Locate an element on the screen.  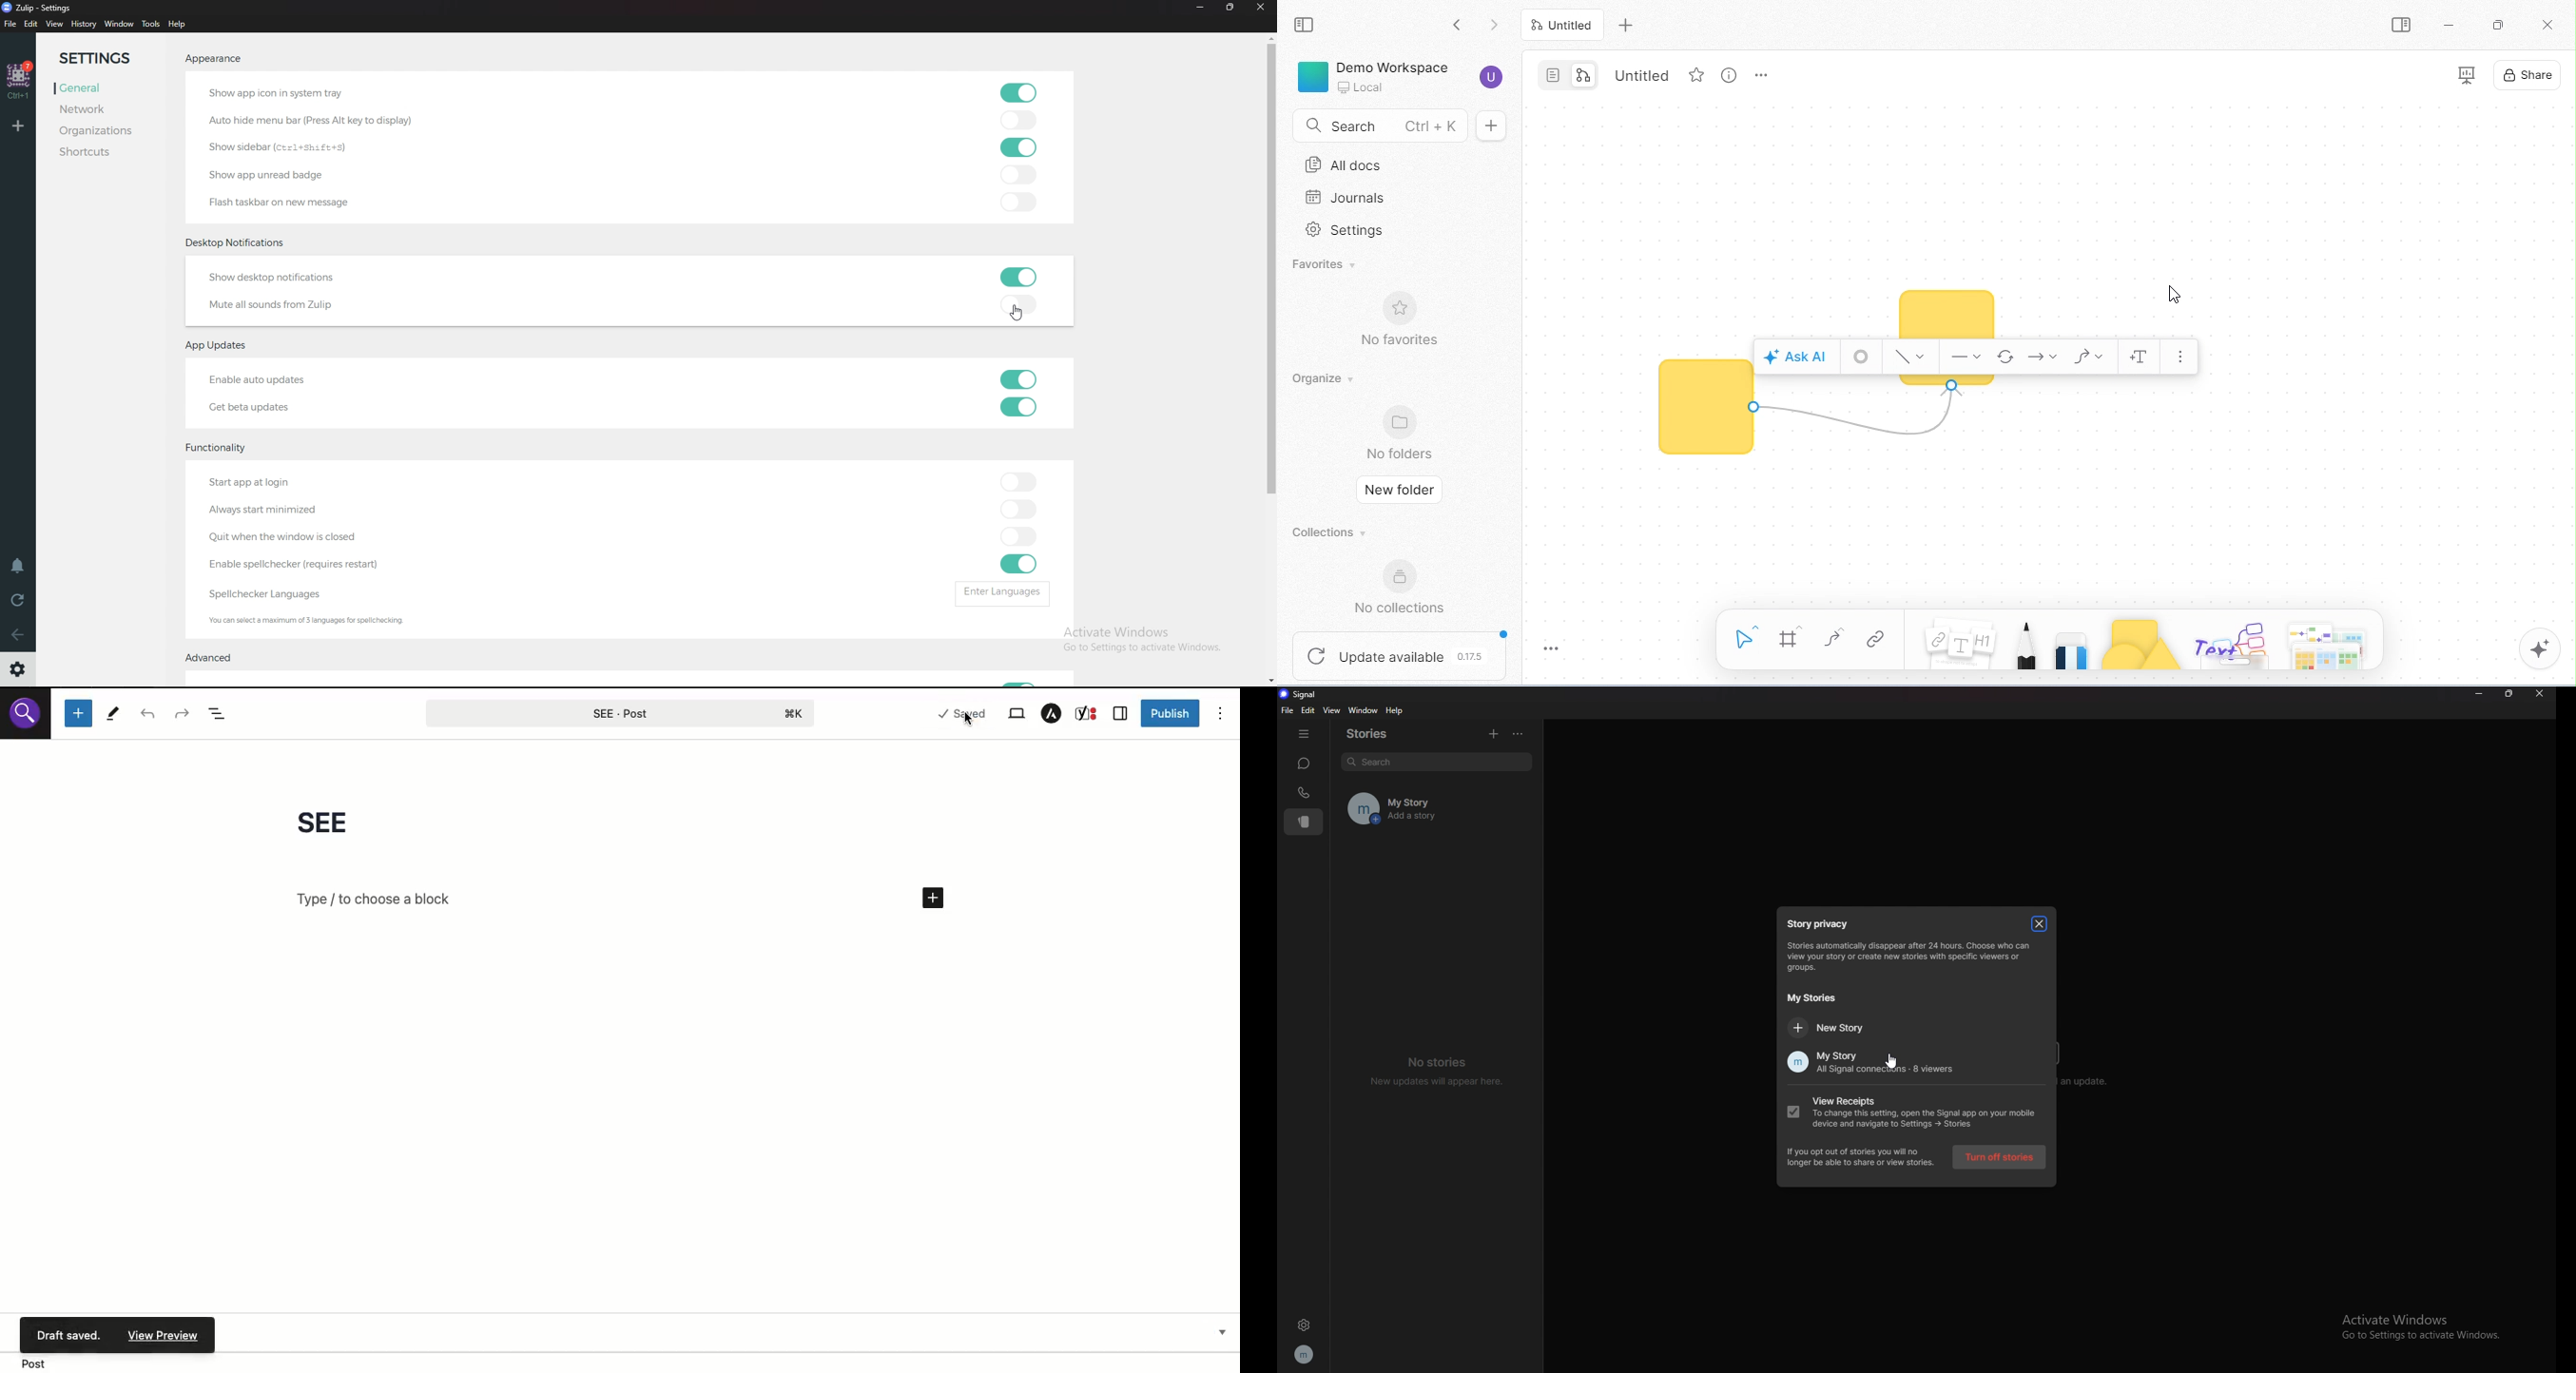
Shortcuts is located at coordinates (94, 152).